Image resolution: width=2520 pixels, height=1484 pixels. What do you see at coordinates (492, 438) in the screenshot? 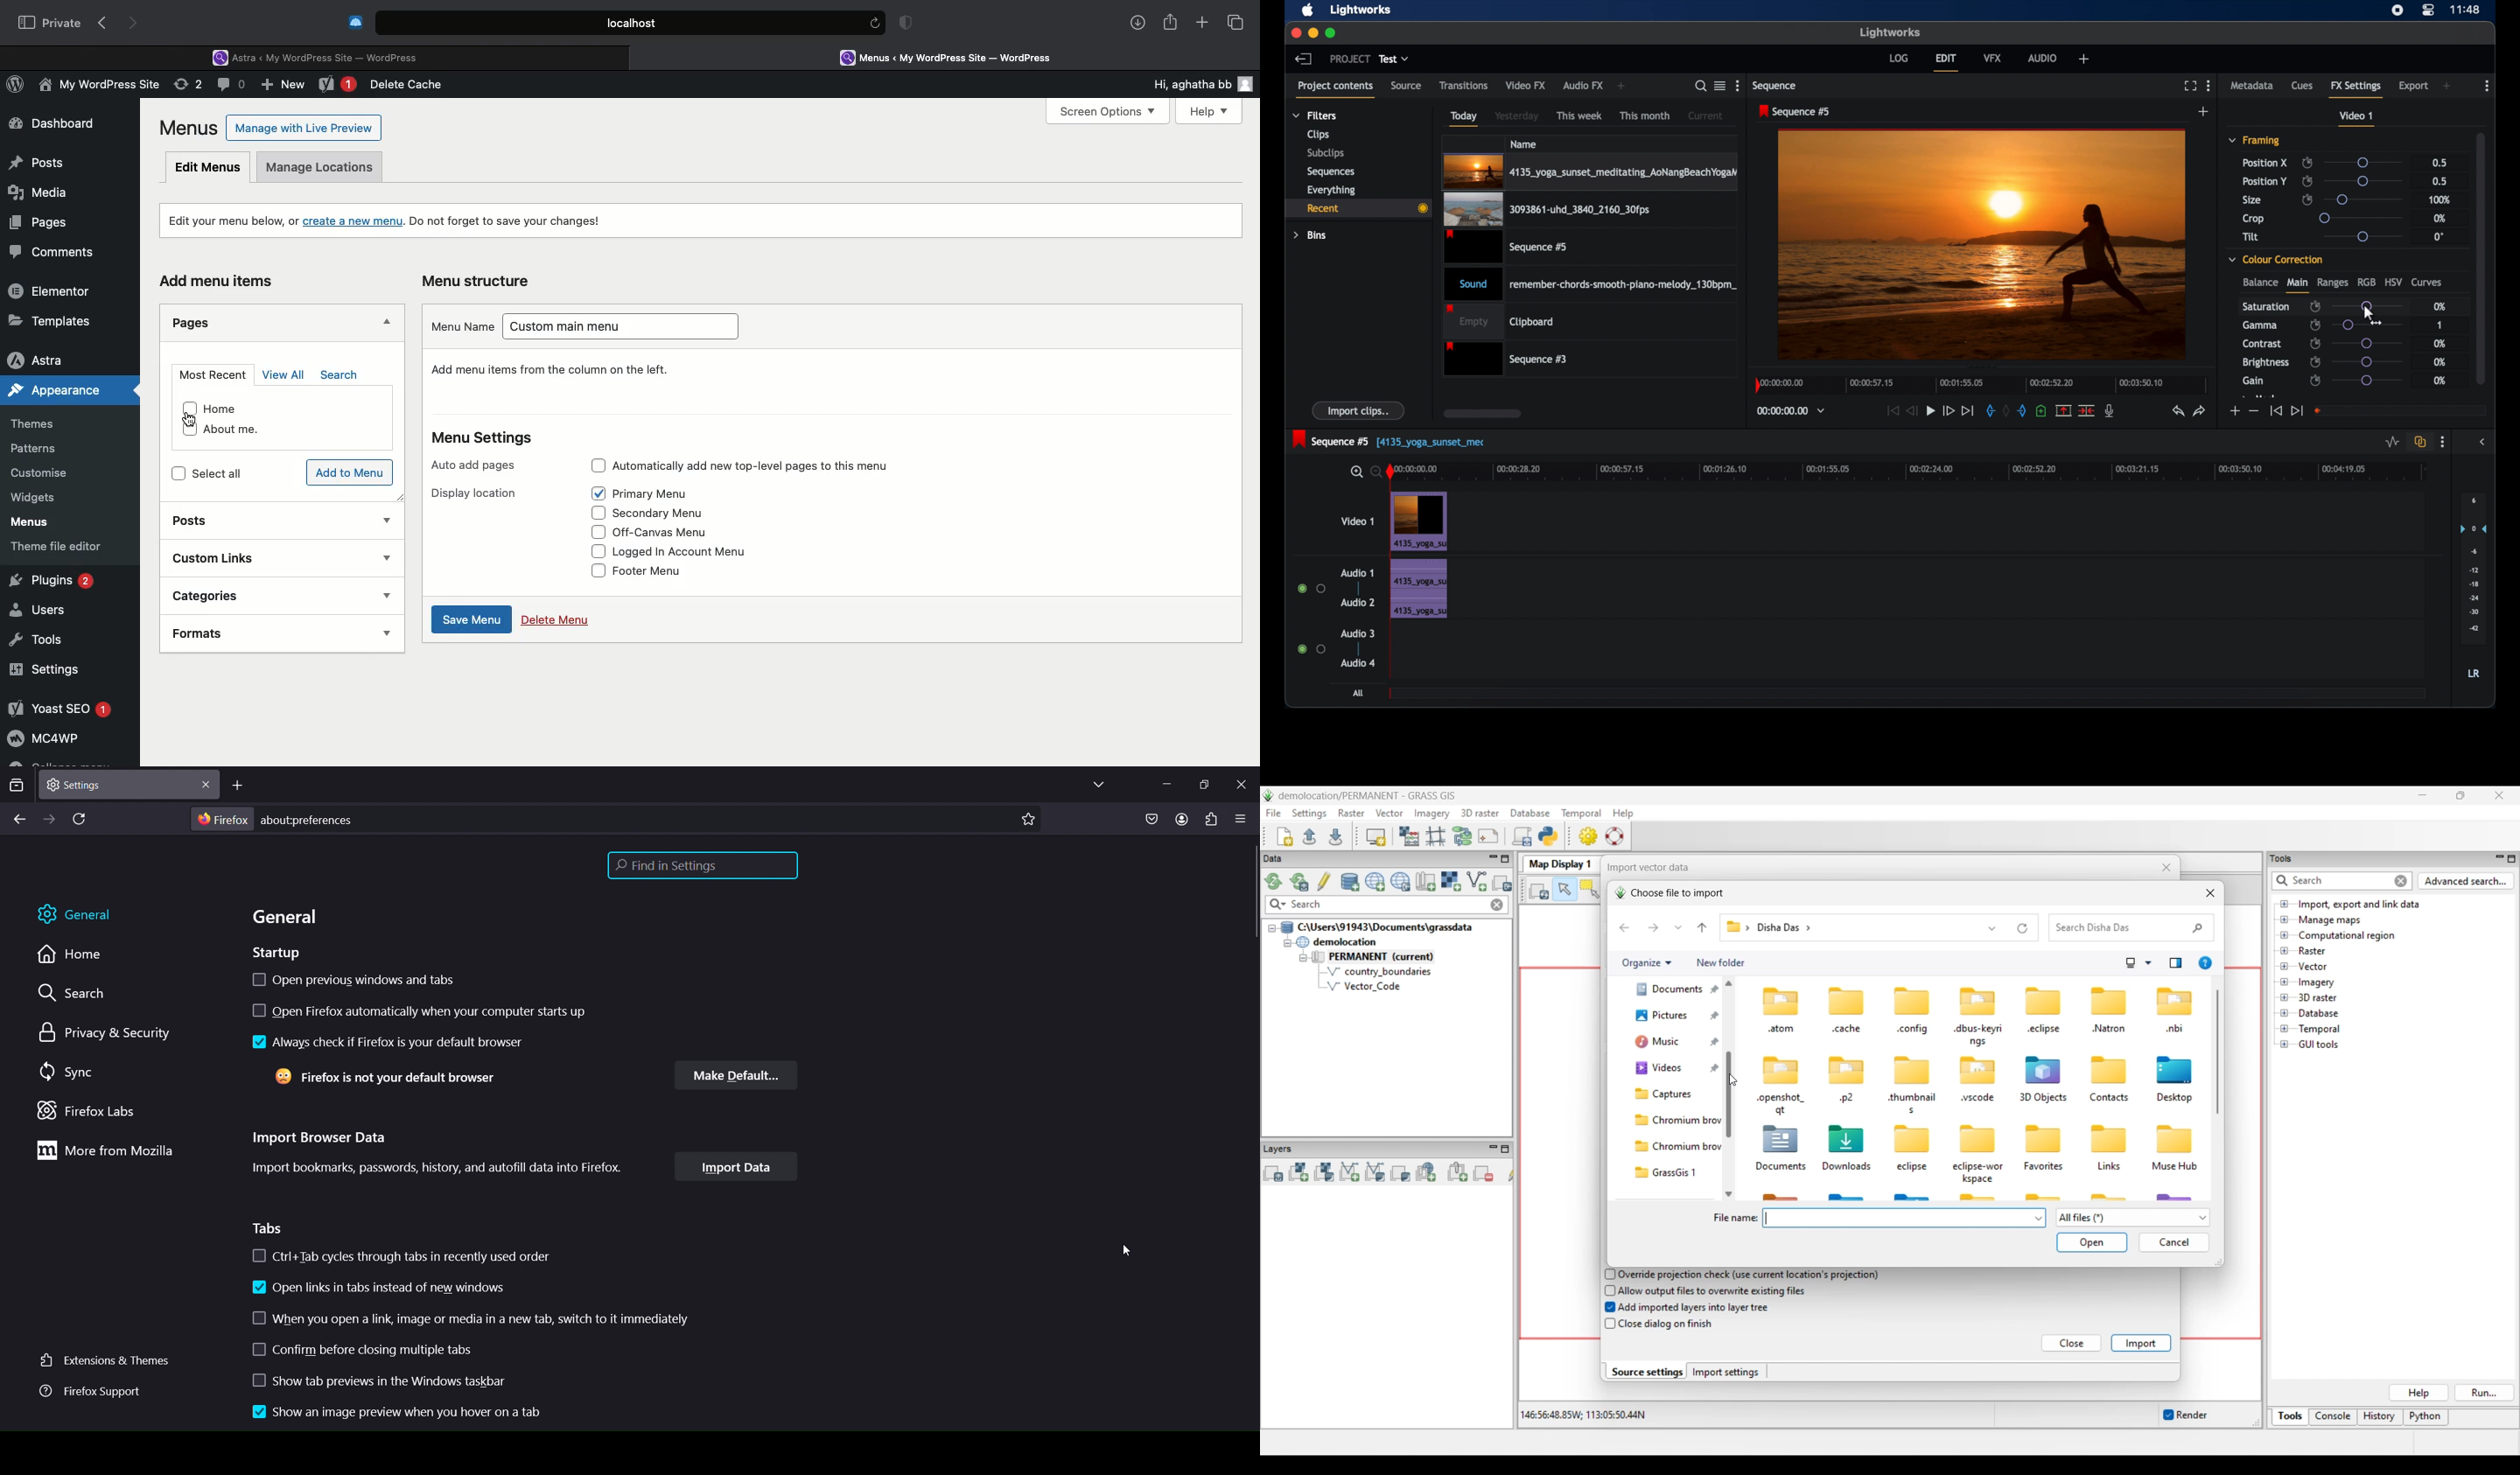
I see `Menu settings` at bounding box center [492, 438].